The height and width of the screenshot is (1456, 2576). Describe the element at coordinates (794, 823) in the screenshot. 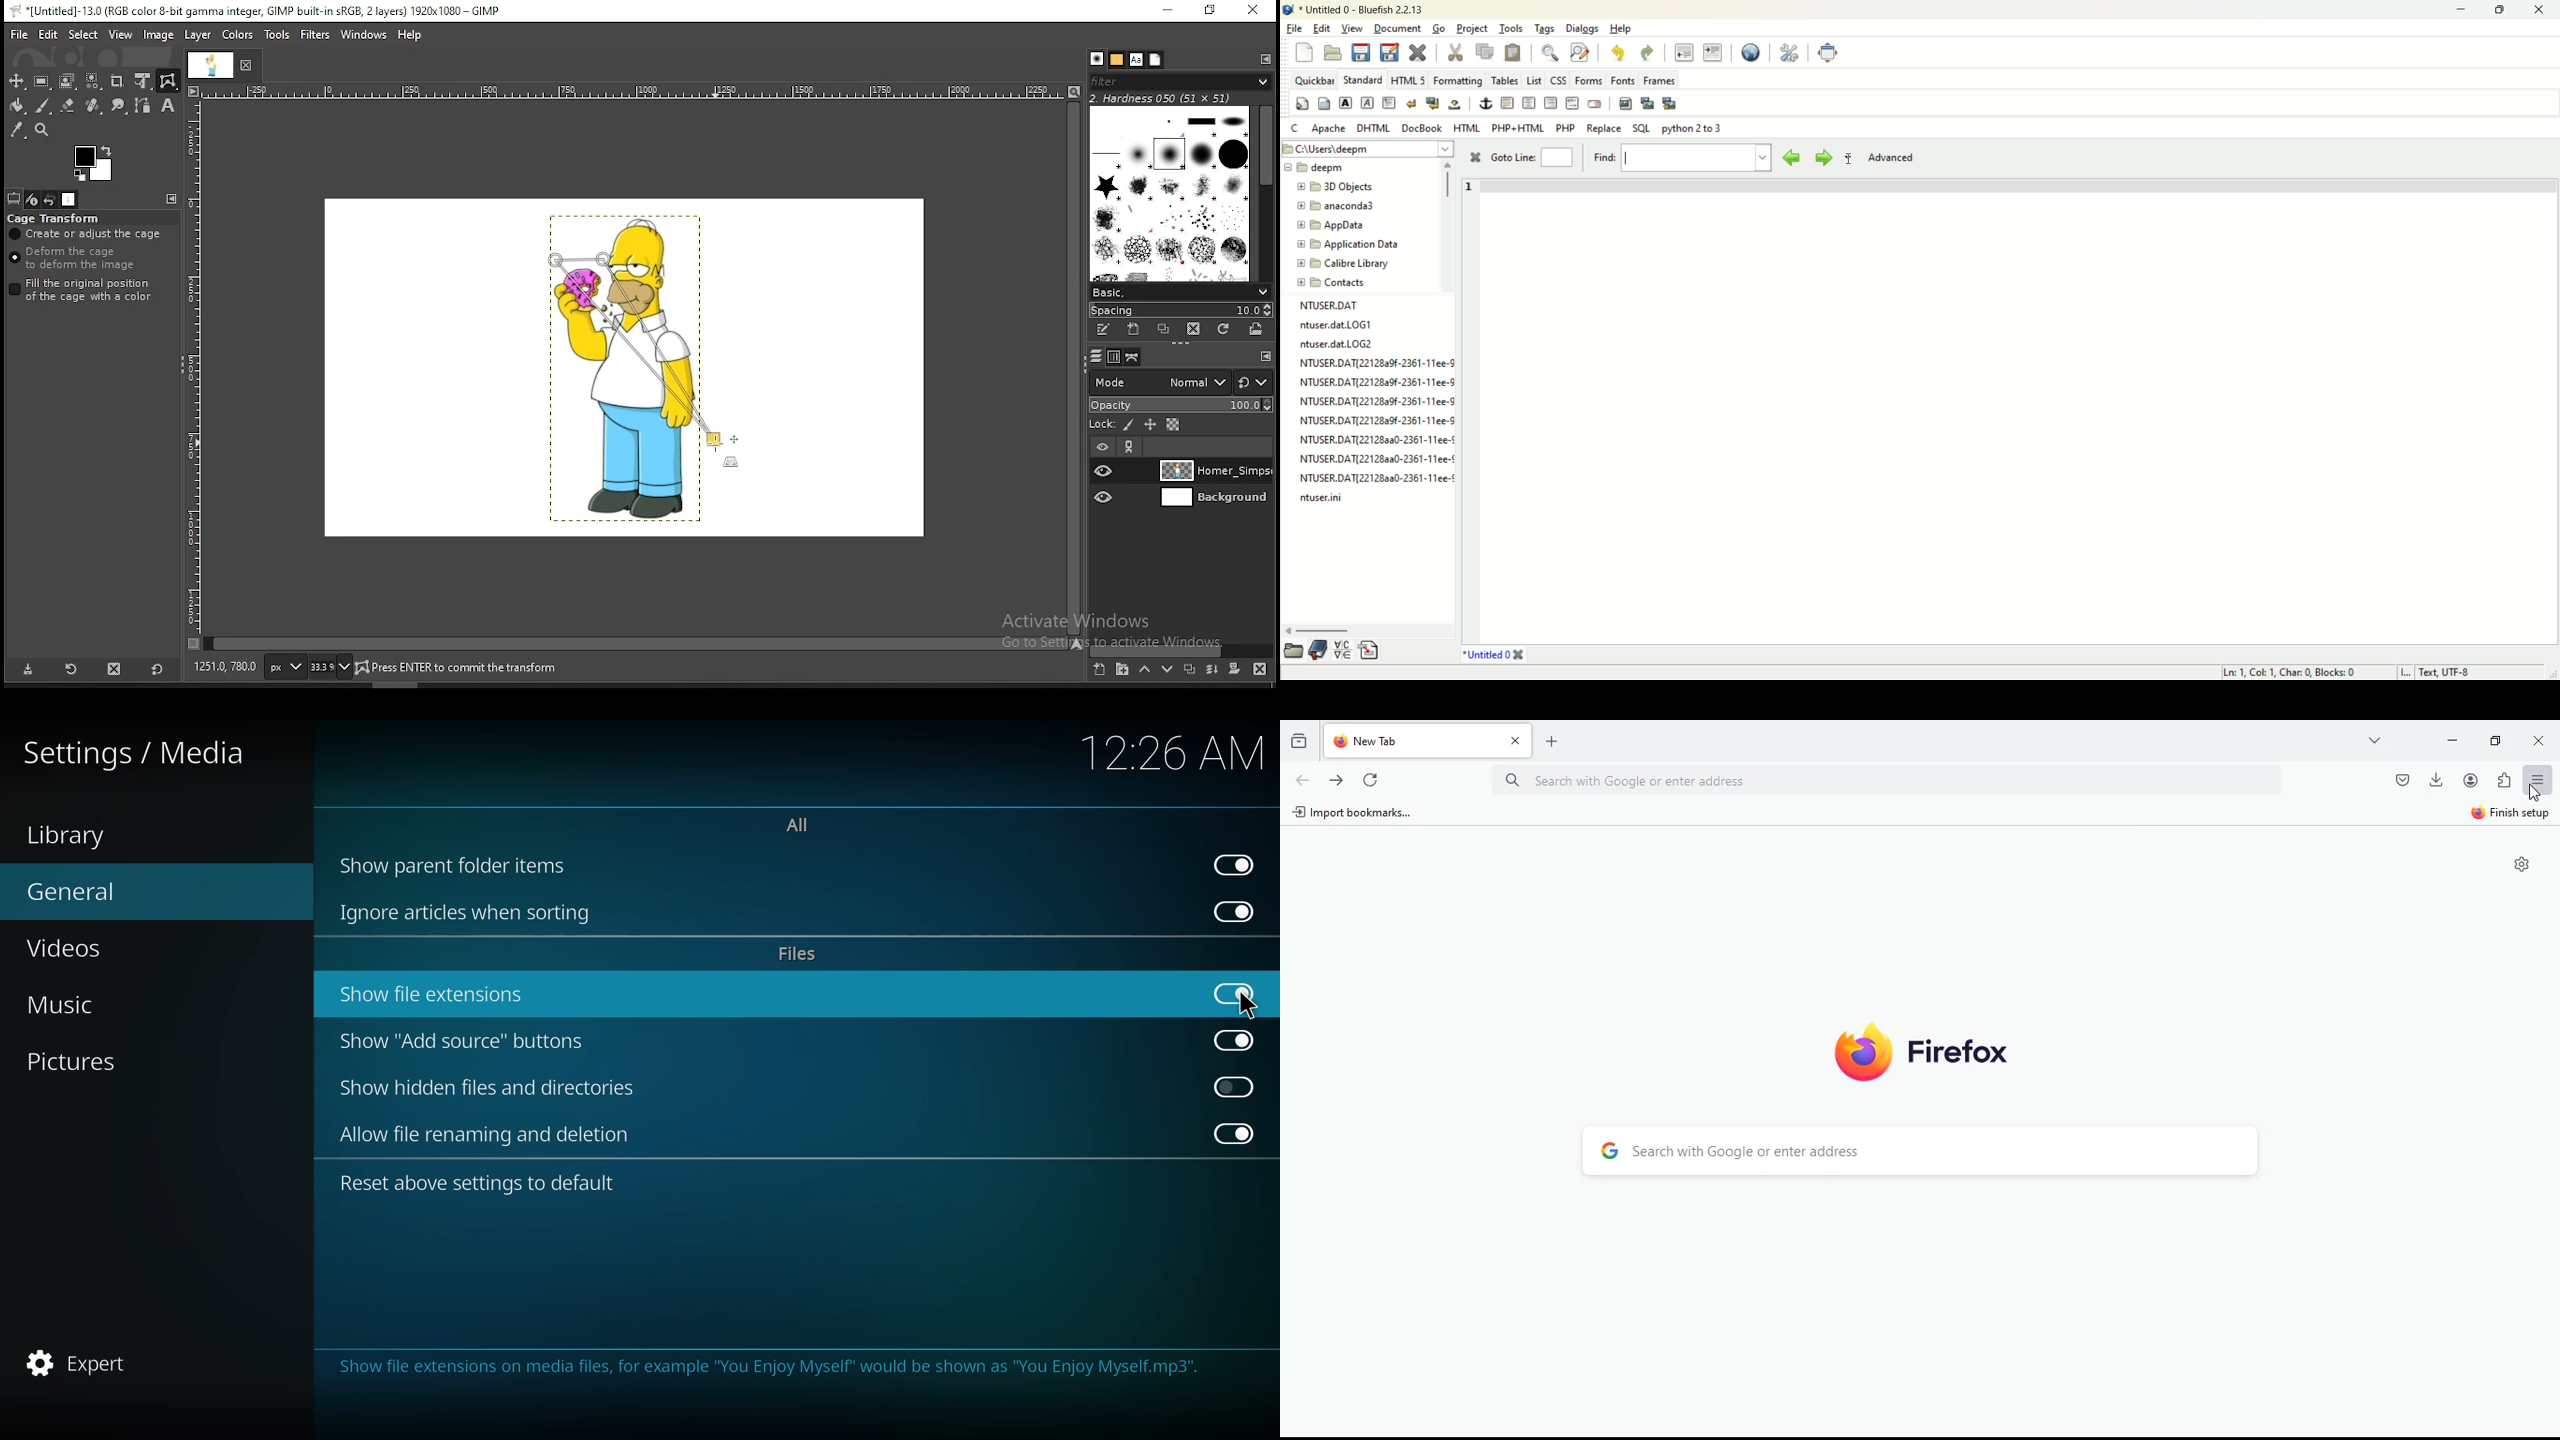

I see `all` at that location.